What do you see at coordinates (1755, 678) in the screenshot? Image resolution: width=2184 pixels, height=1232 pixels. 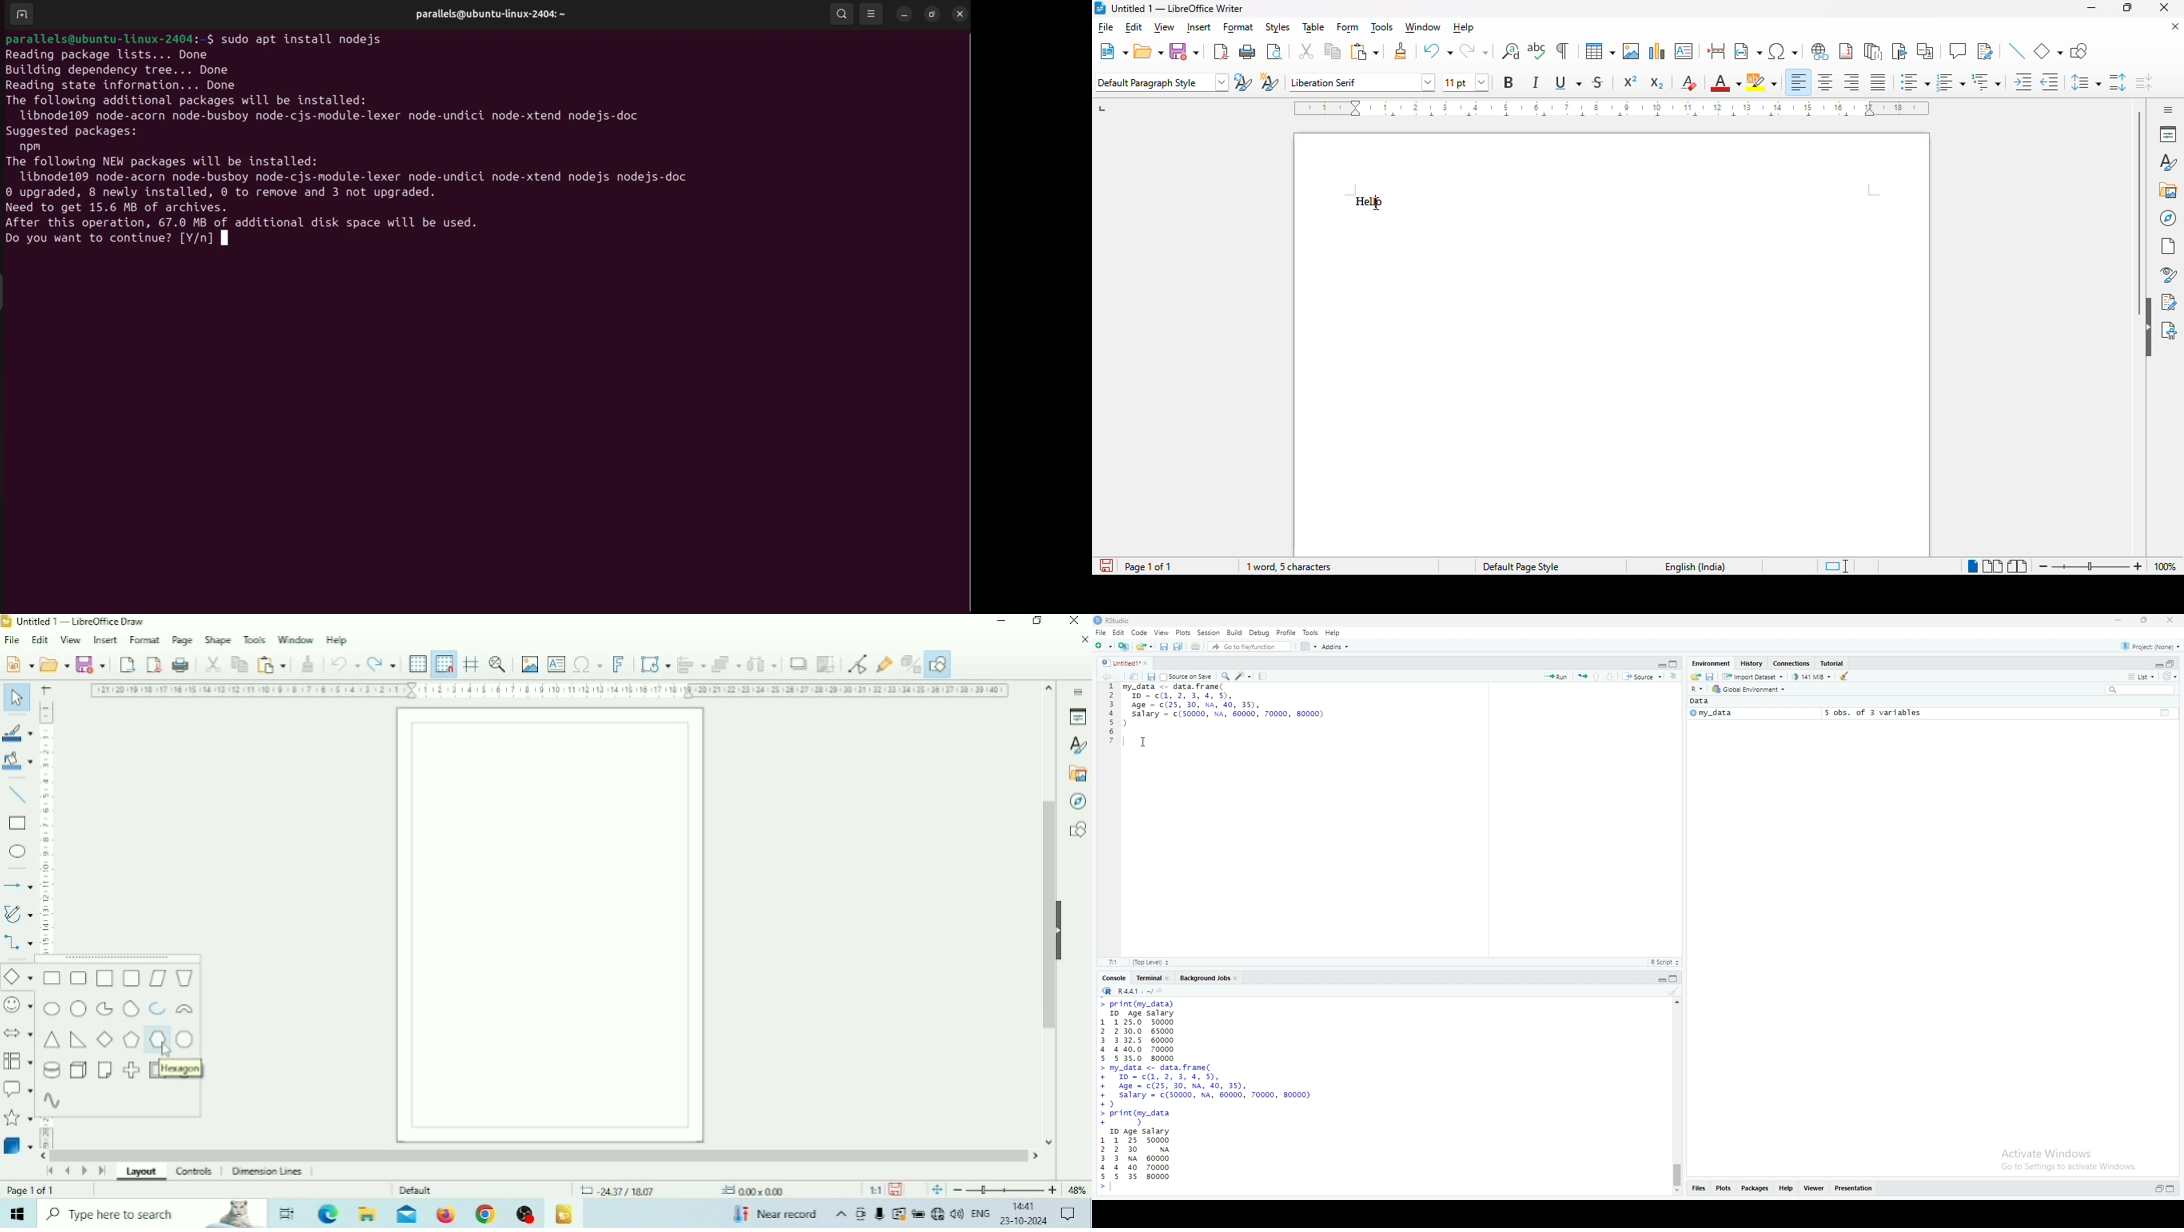 I see `import dataset` at bounding box center [1755, 678].